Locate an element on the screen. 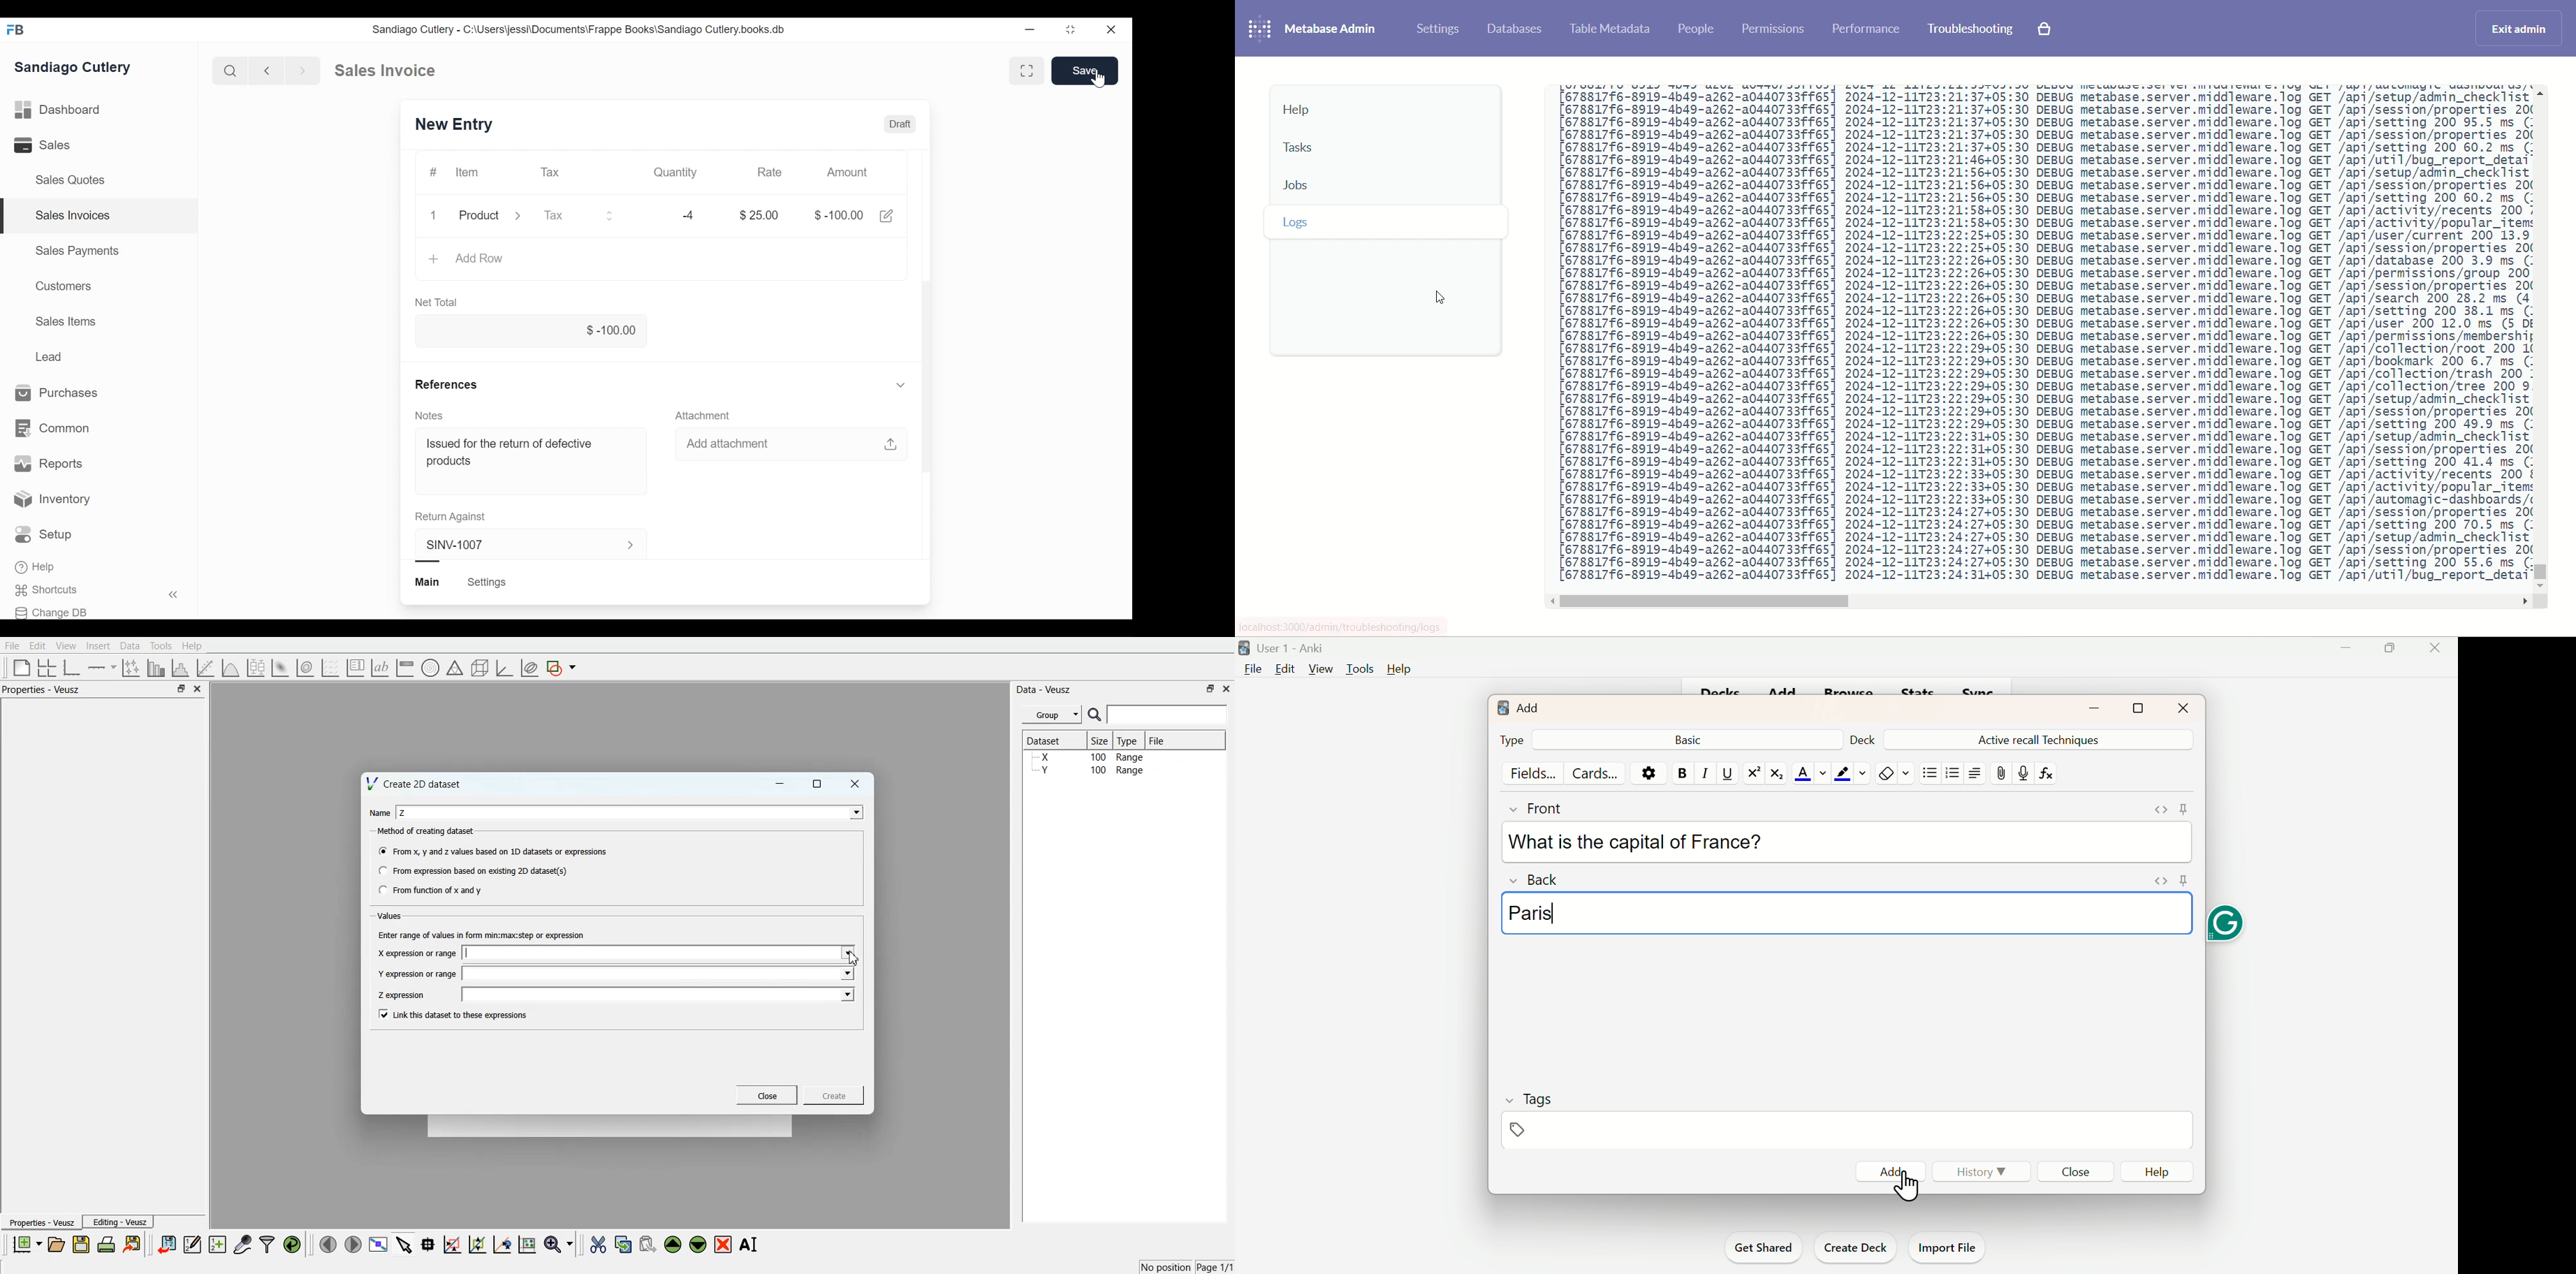  Close is located at coordinates (2078, 1173).